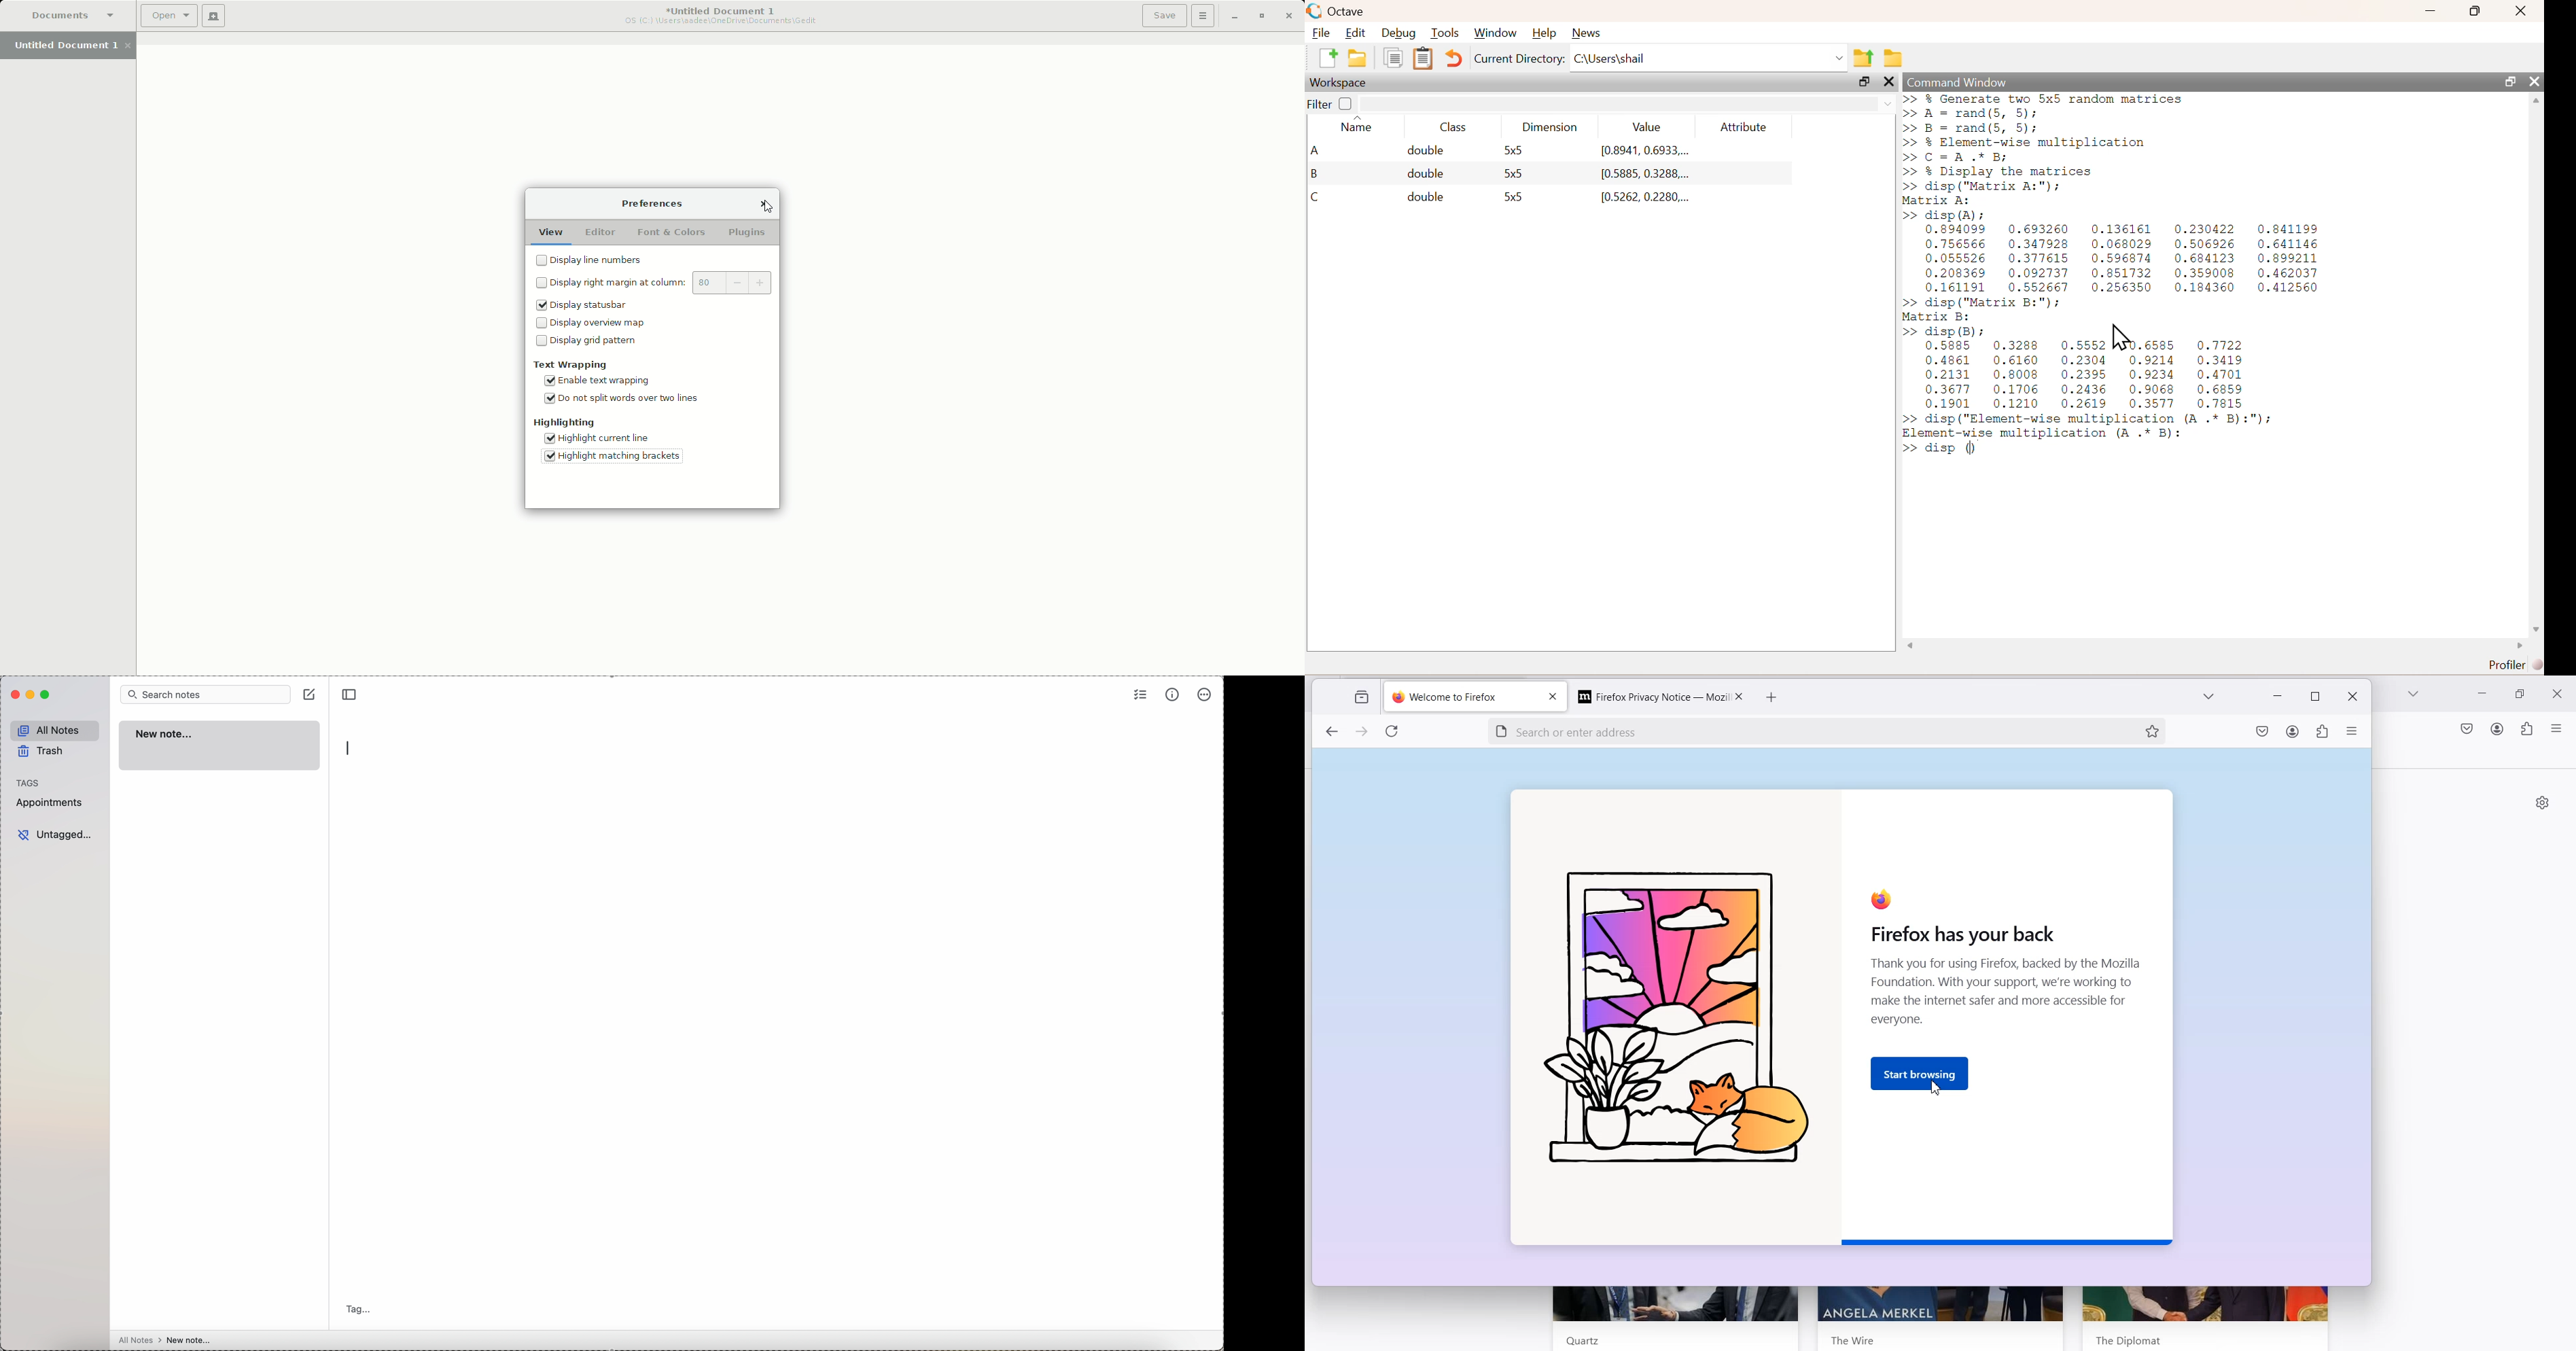  Describe the element at coordinates (1460, 698) in the screenshot. I see `welcome to firefox` at that location.